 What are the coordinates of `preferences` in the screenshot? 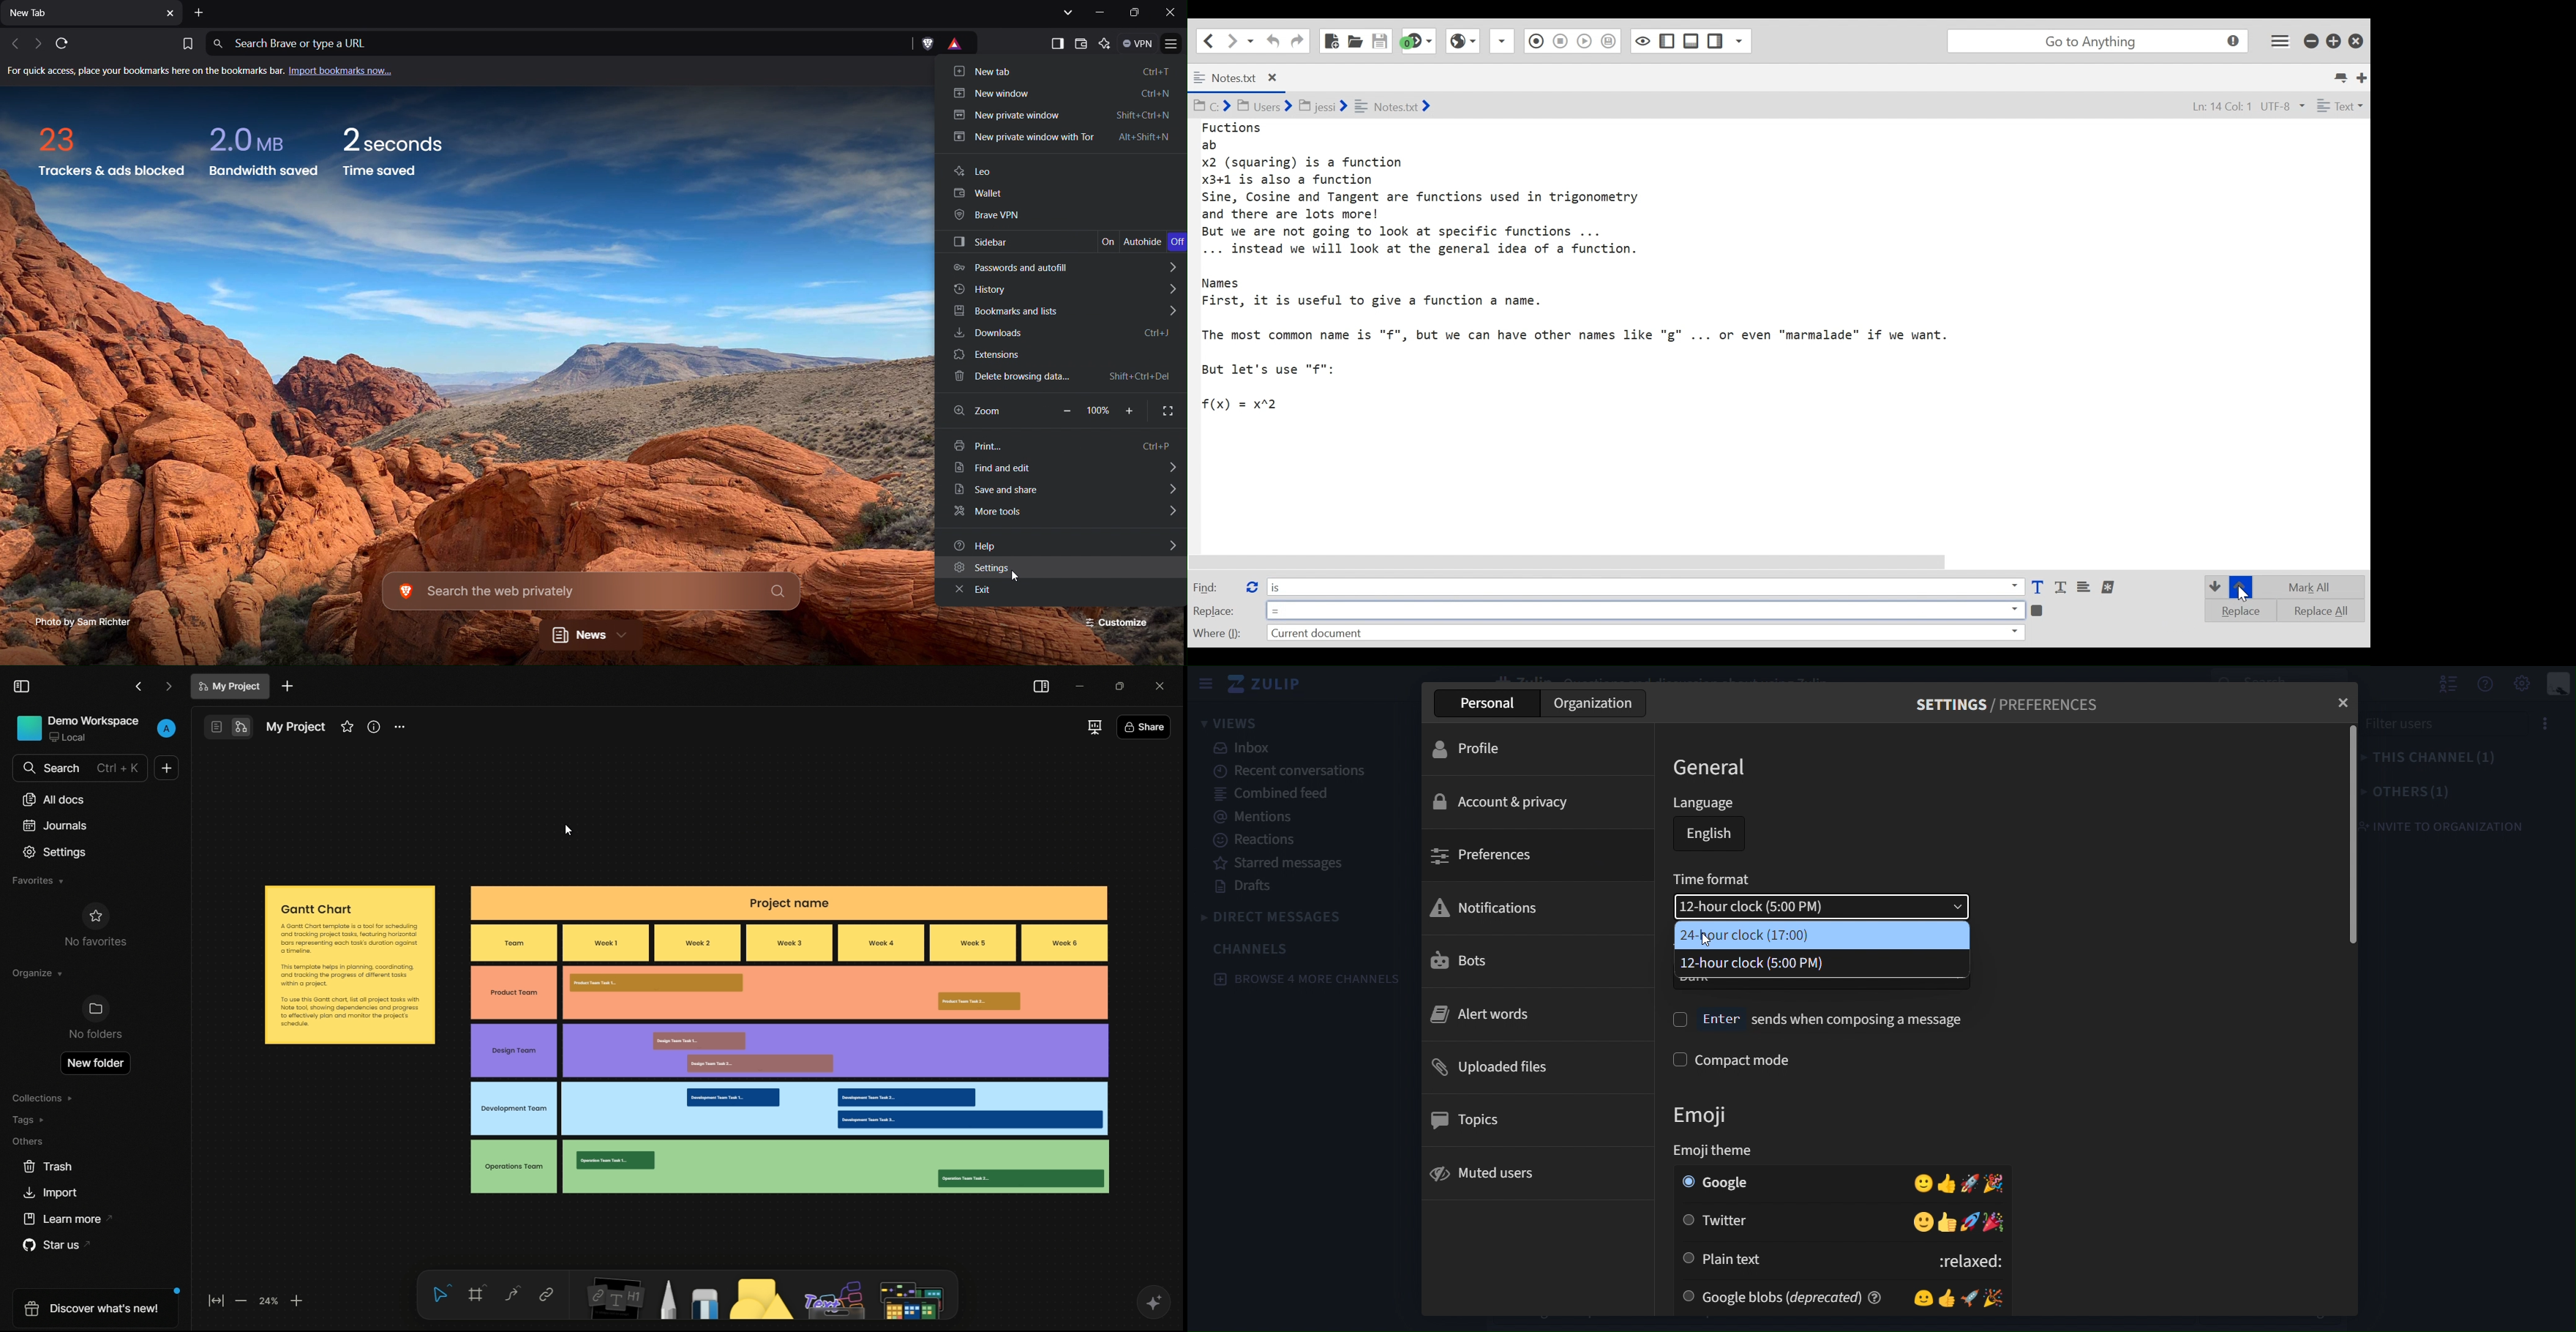 It's located at (1528, 855).